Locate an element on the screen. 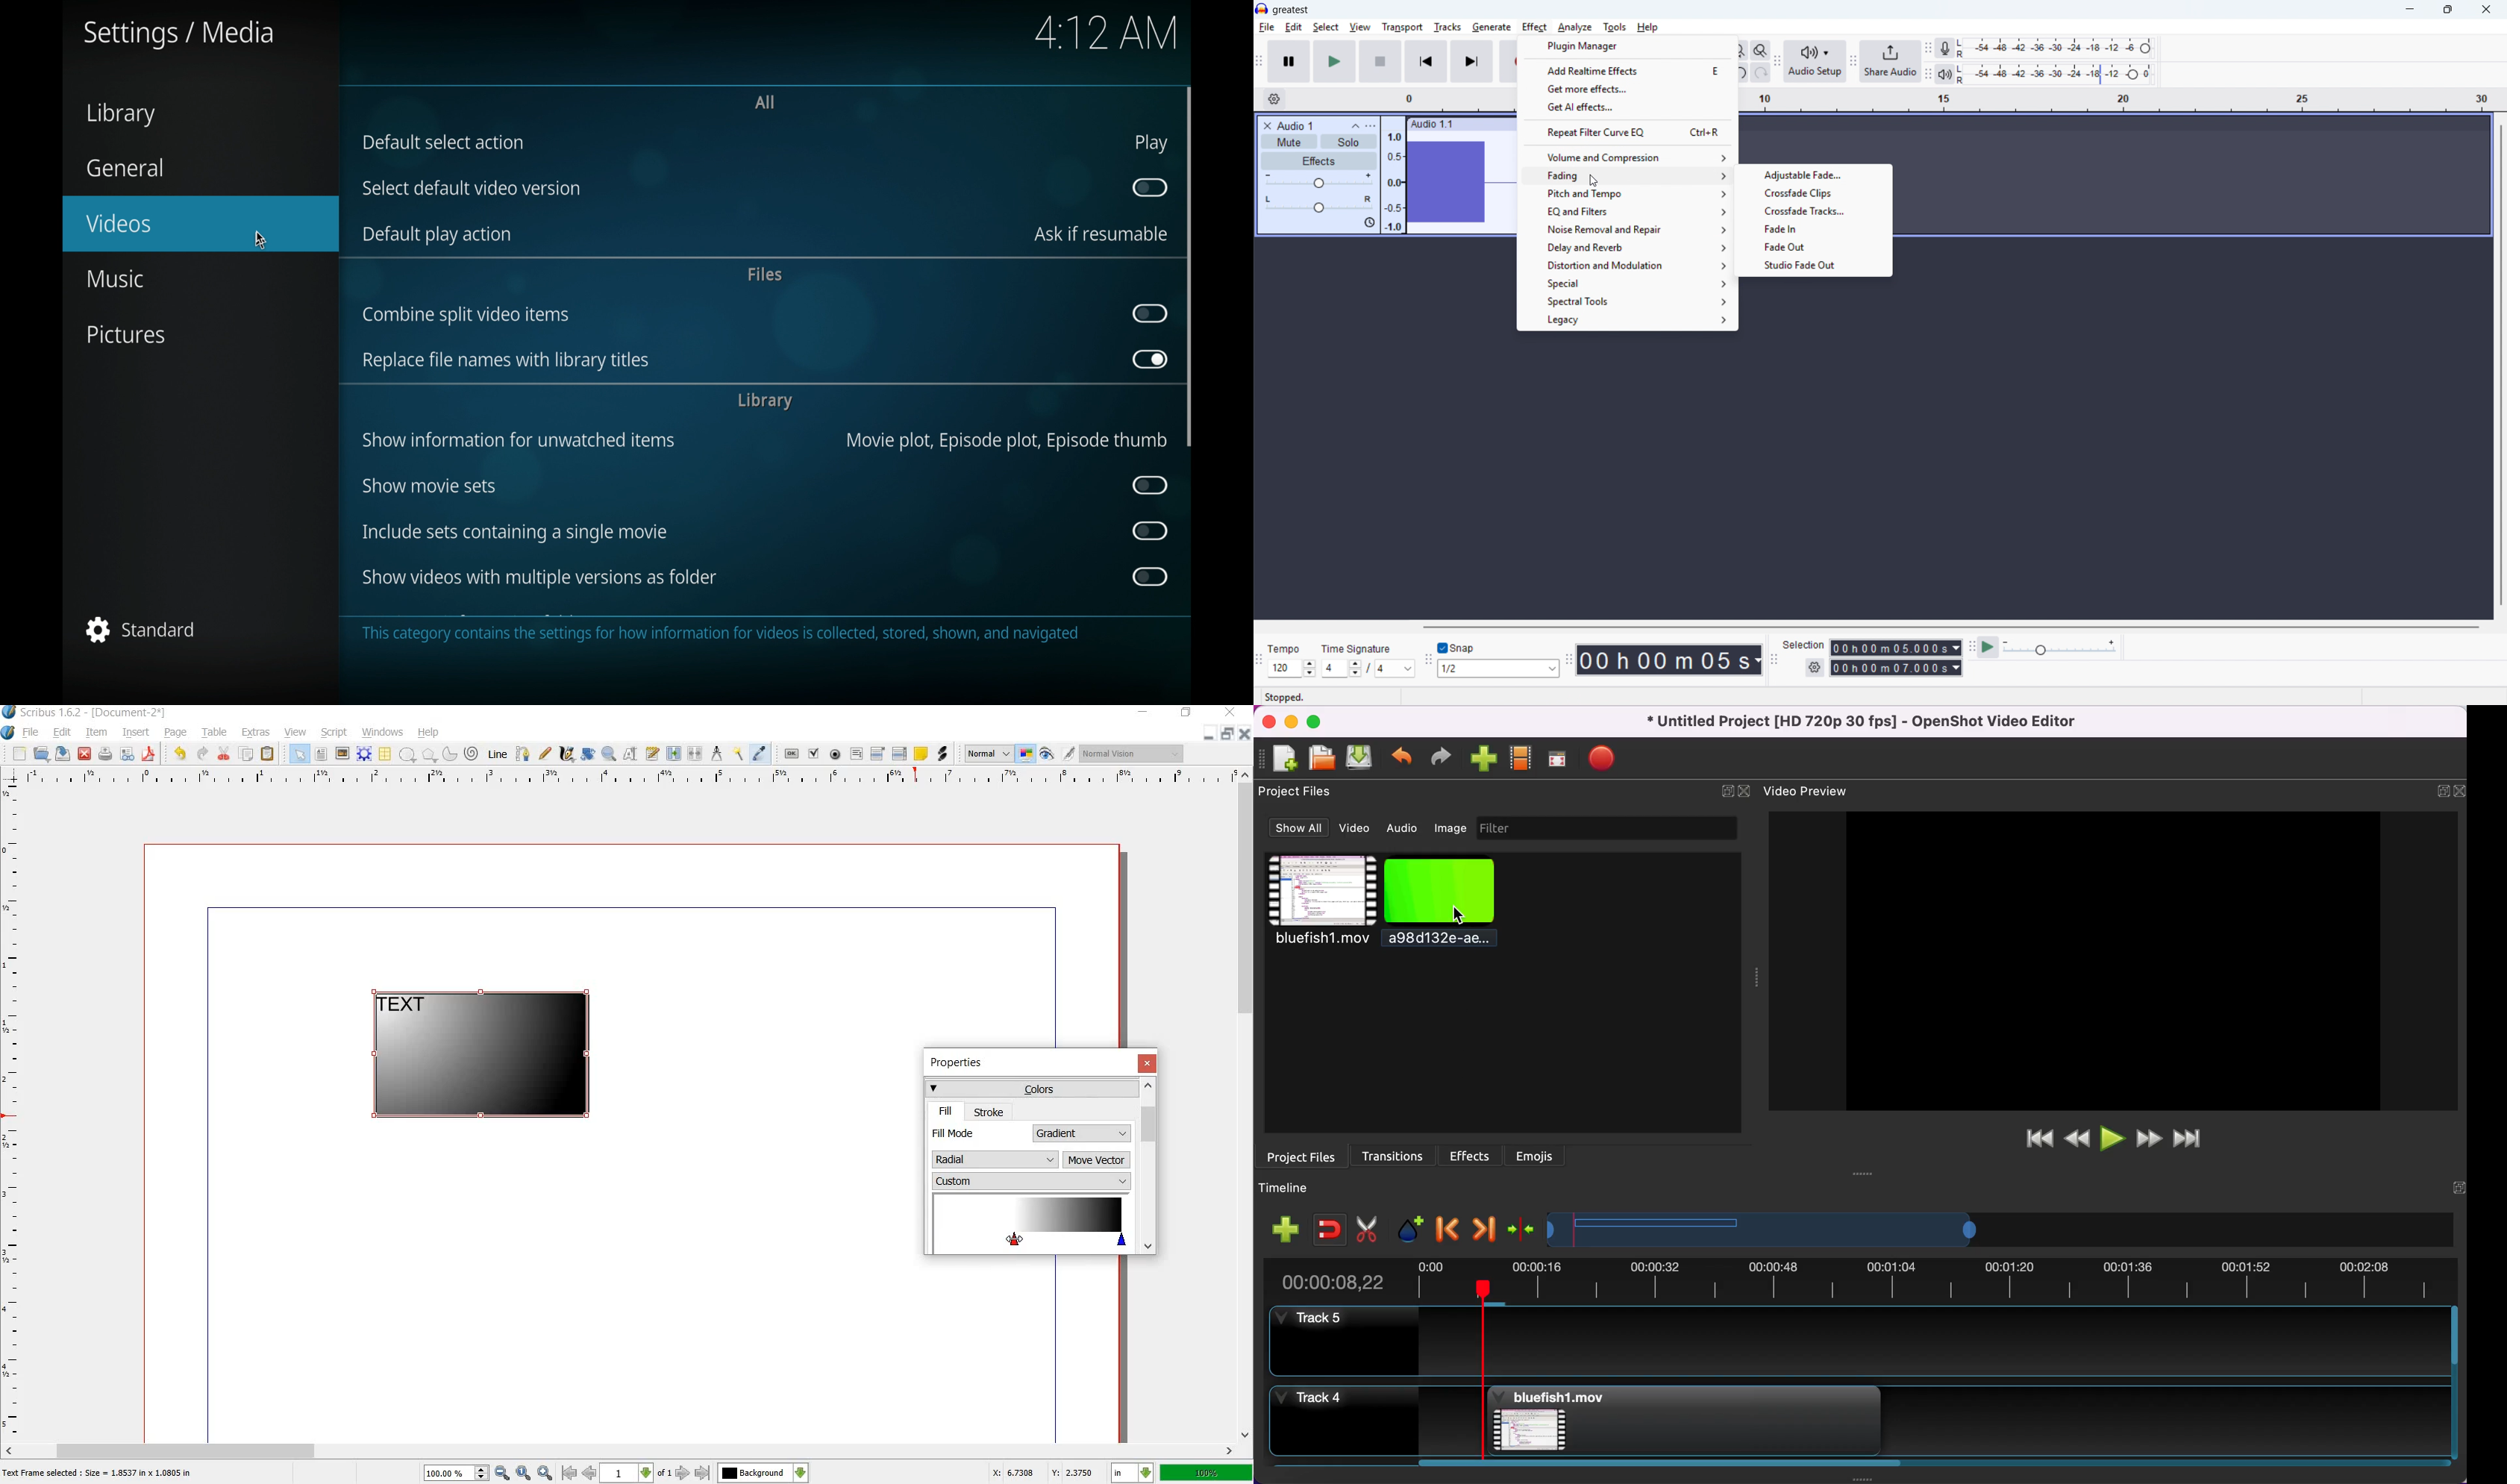 This screenshot has height=1484, width=2520. stopped is located at coordinates (1284, 699).